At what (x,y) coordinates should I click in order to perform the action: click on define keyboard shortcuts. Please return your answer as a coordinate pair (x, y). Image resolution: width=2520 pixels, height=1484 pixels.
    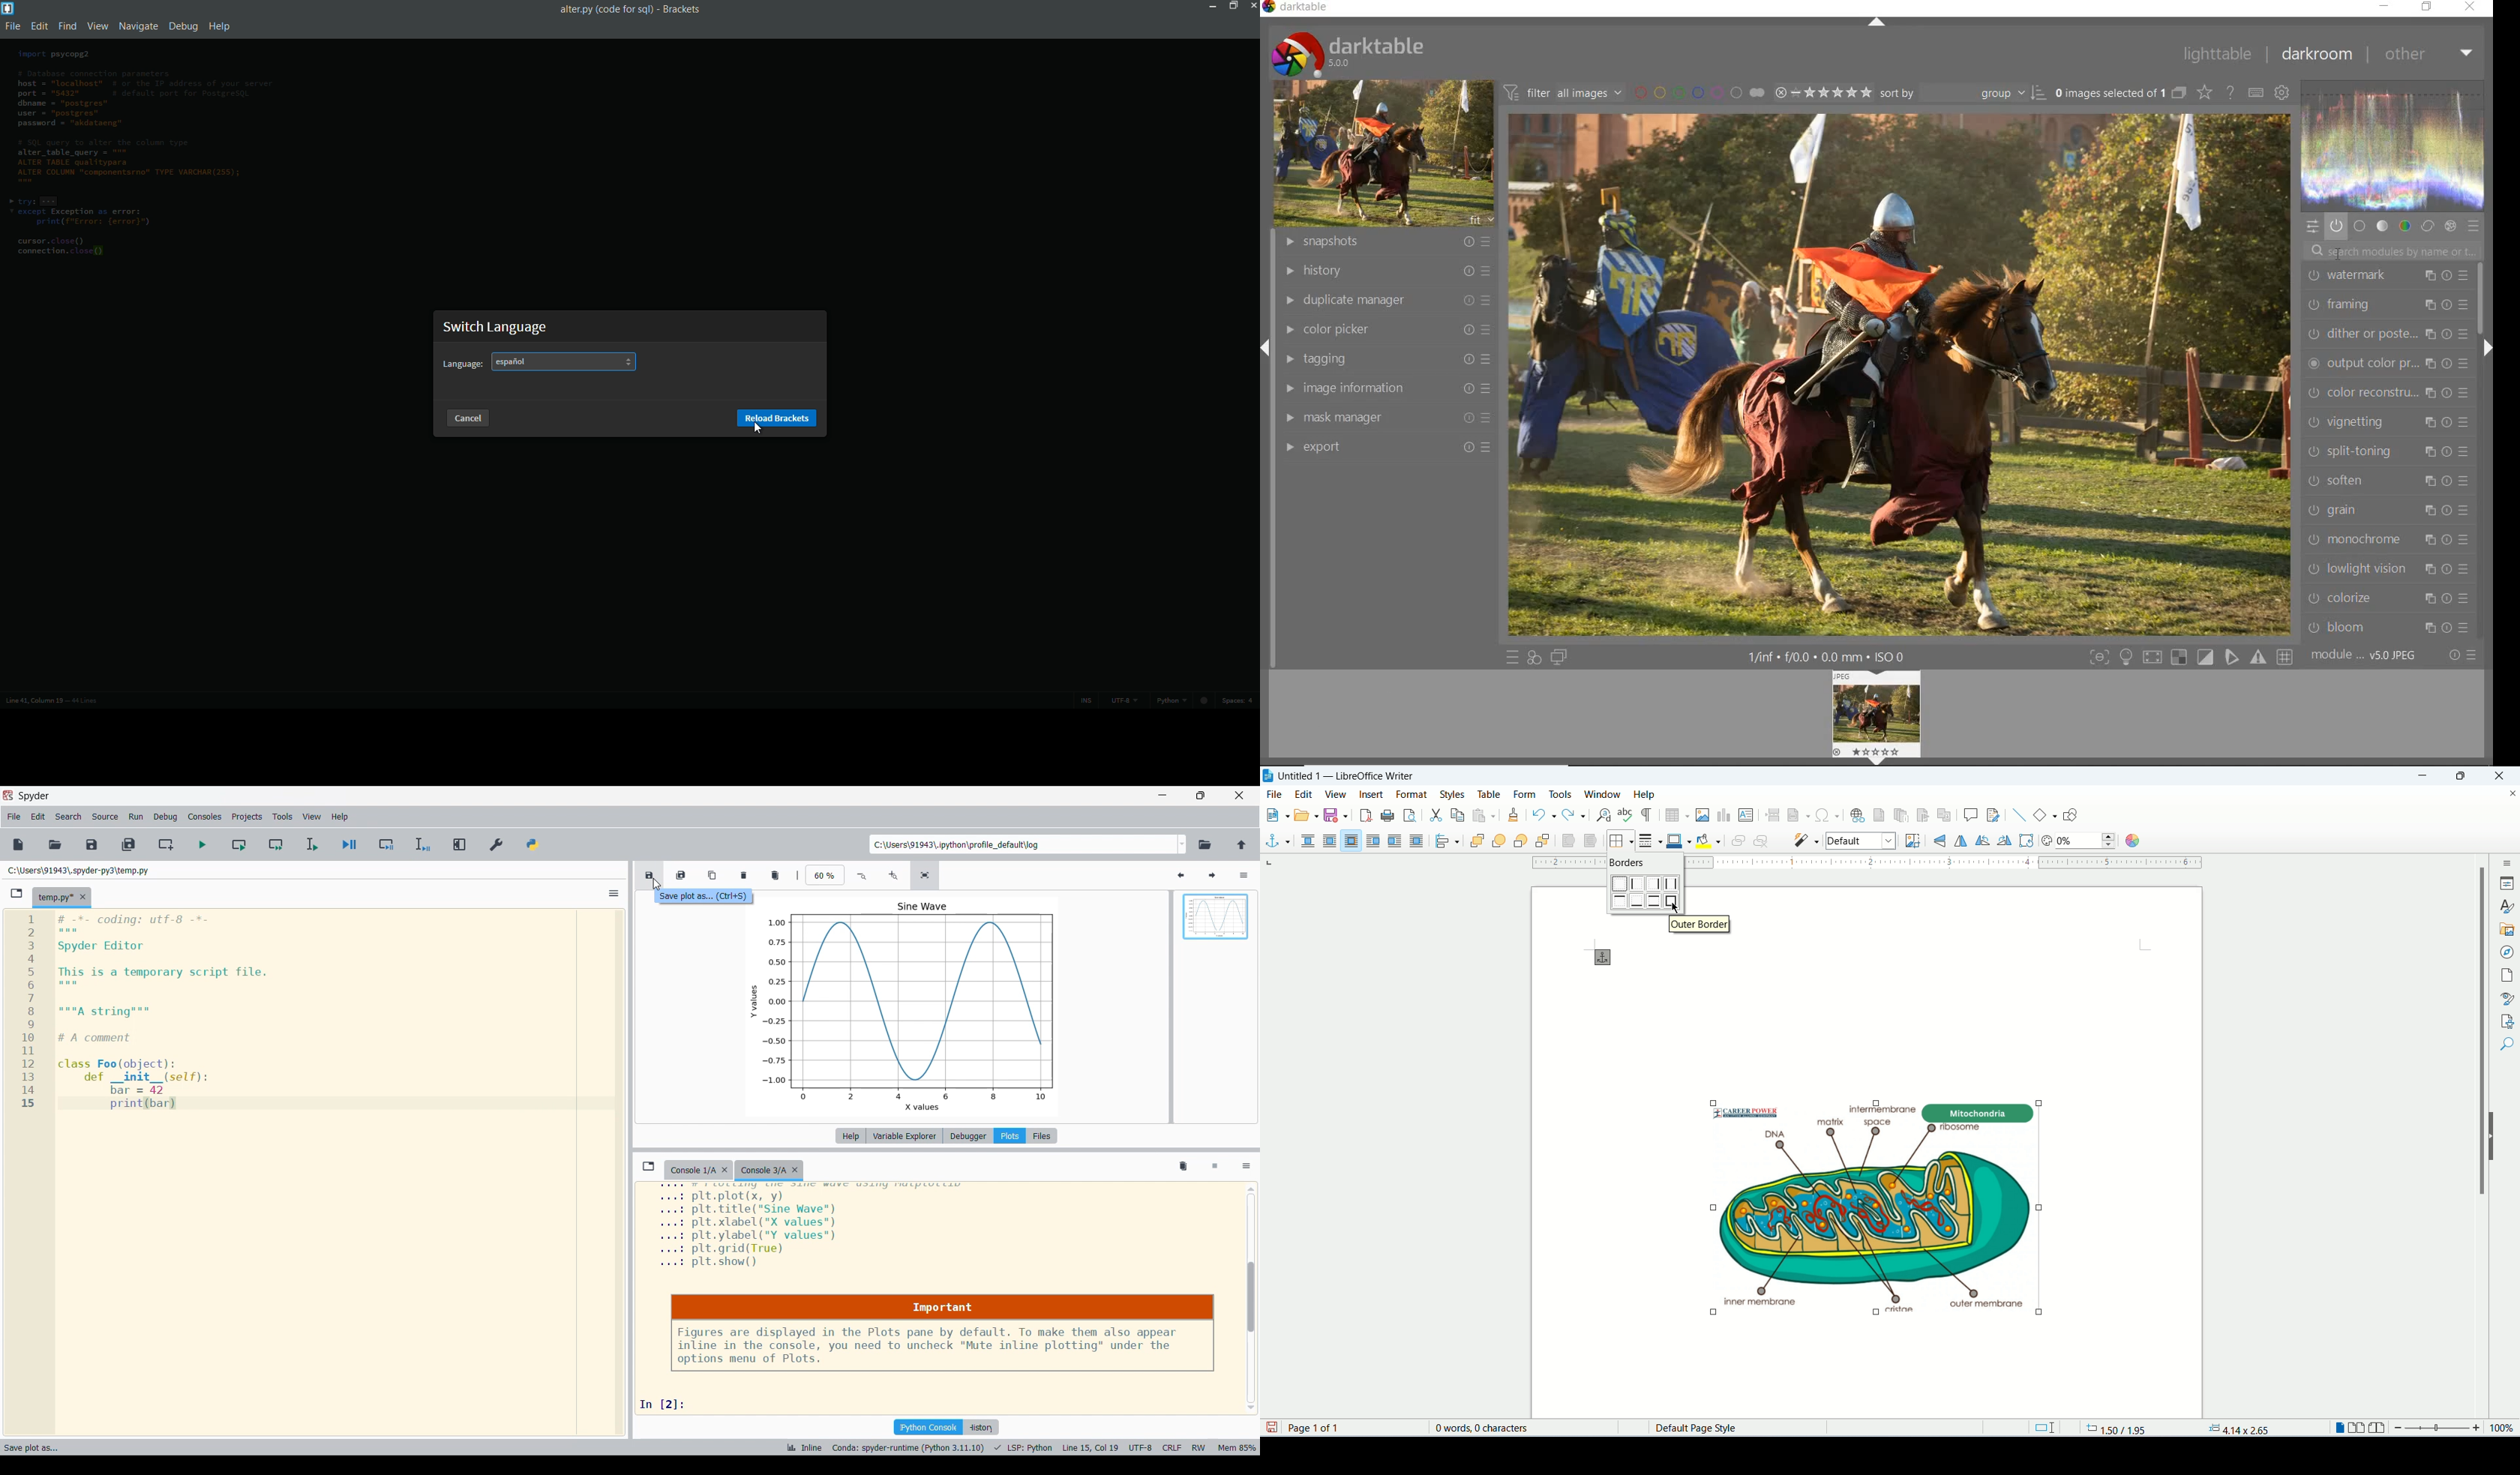
    Looking at the image, I should click on (2256, 93).